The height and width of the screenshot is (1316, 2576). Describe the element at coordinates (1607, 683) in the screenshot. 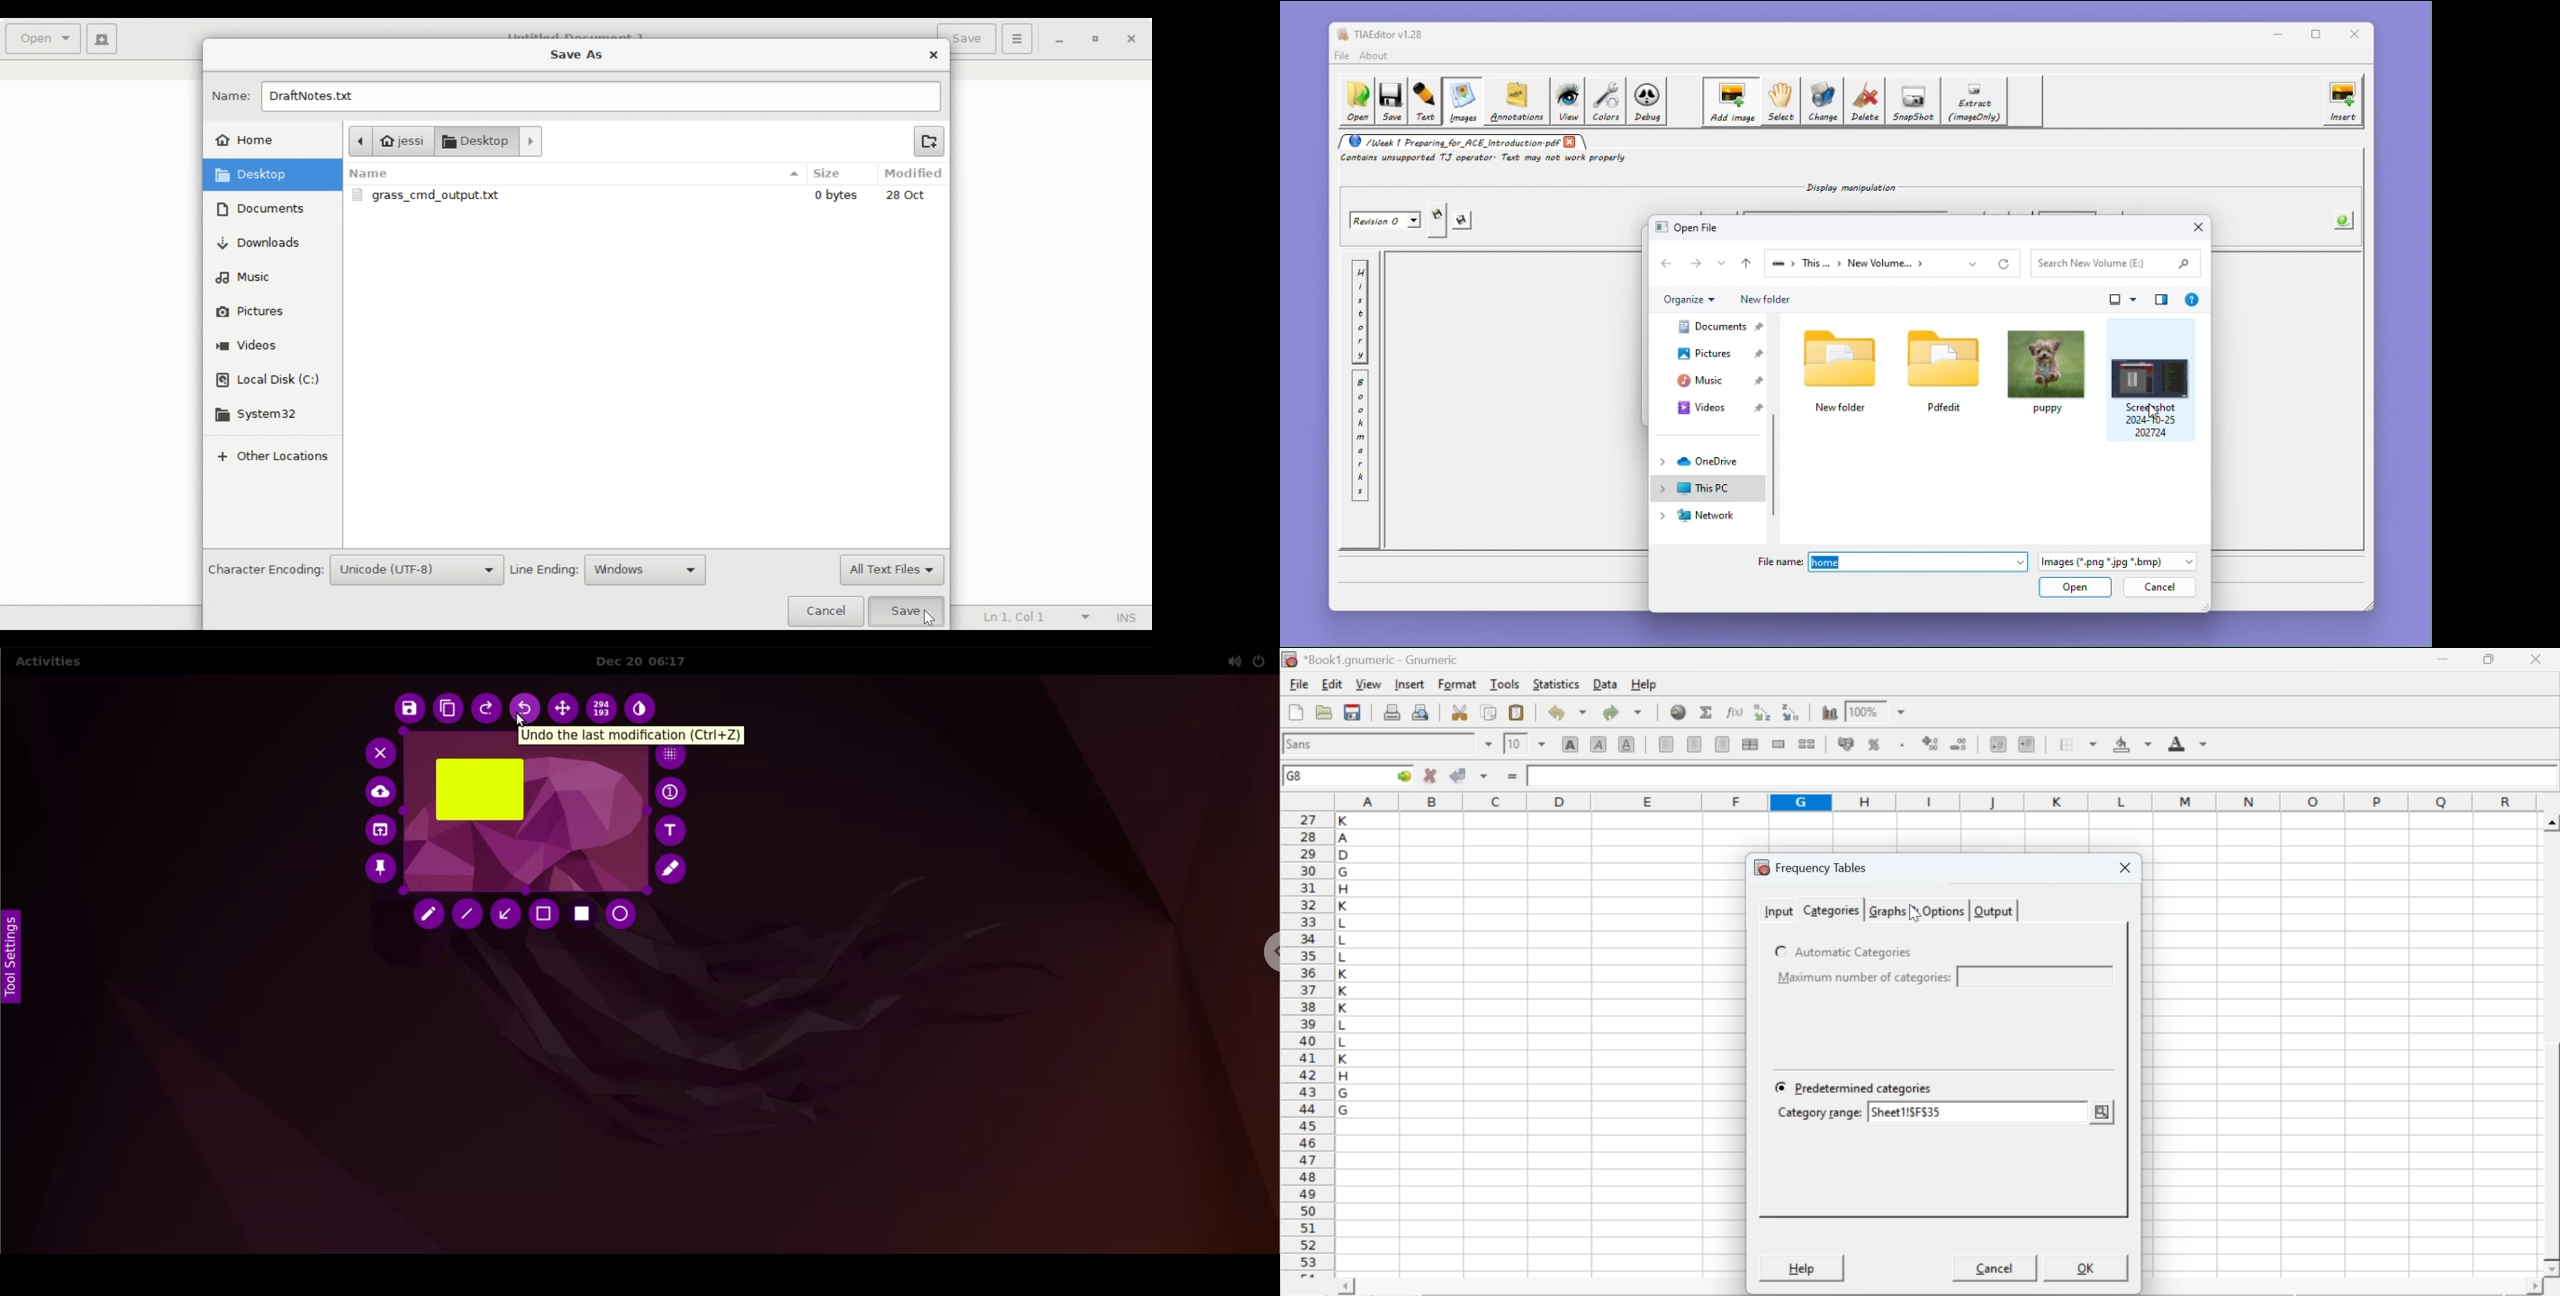

I see `data` at that location.